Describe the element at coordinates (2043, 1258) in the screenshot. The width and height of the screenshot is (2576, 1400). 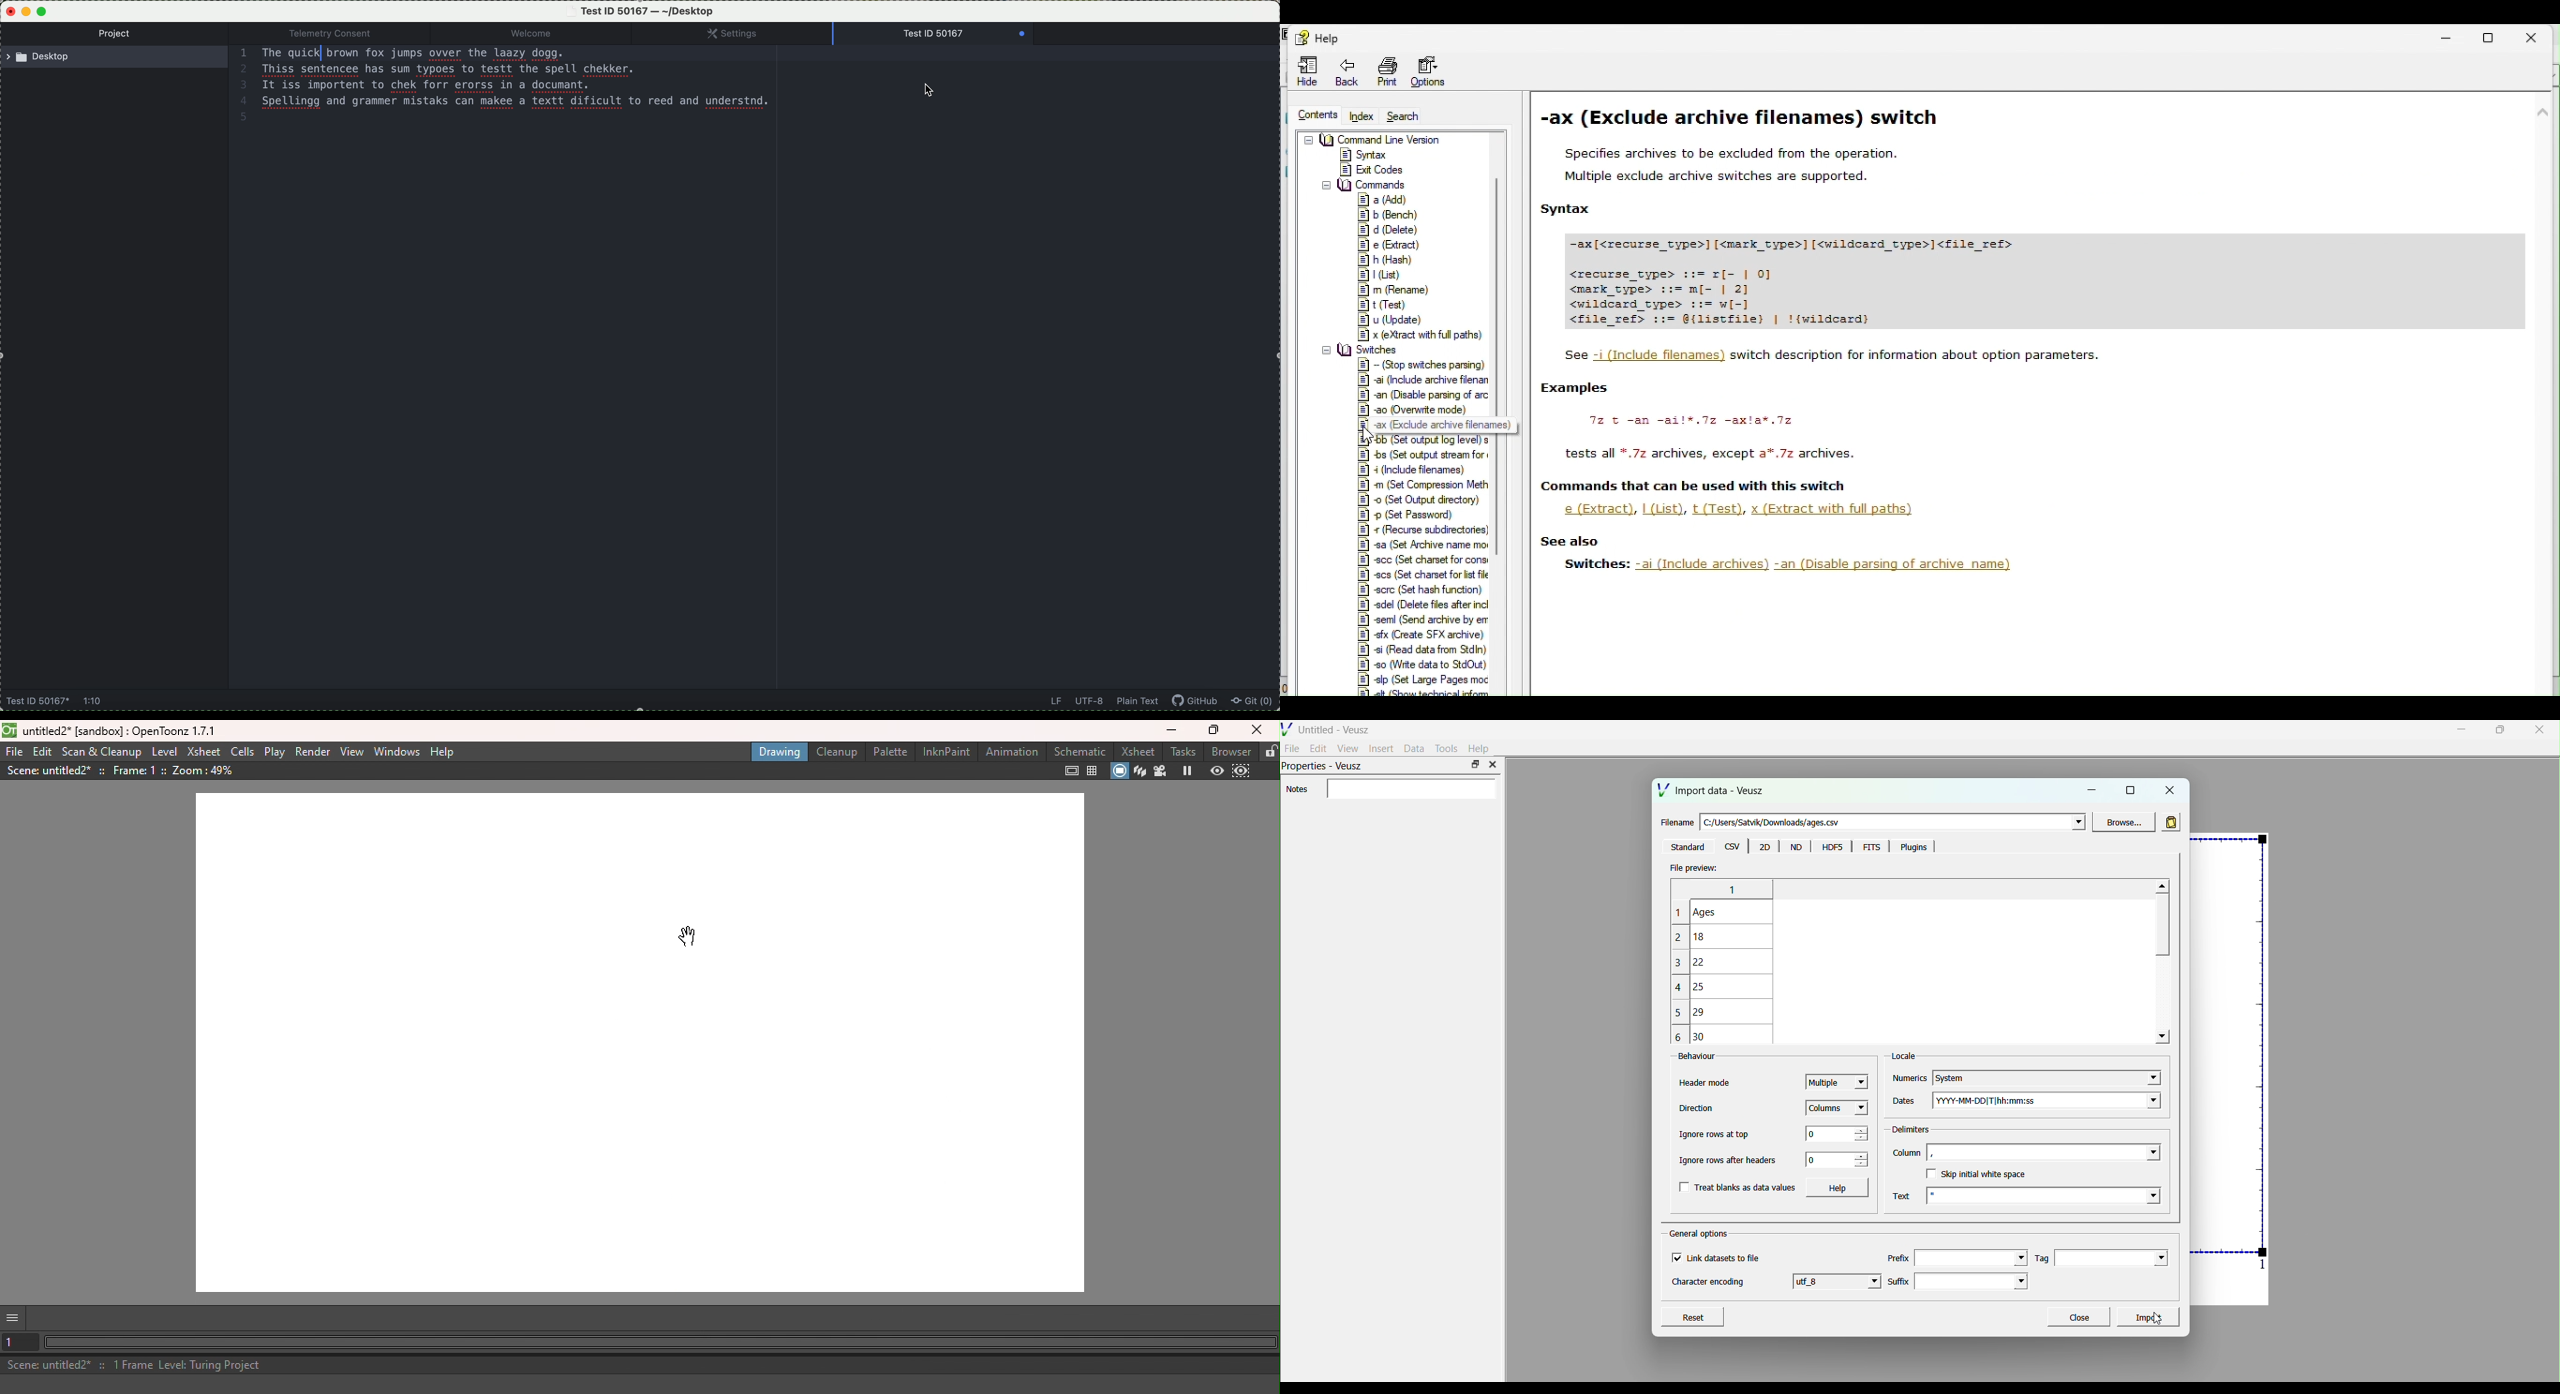
I see `Tag` at that location.